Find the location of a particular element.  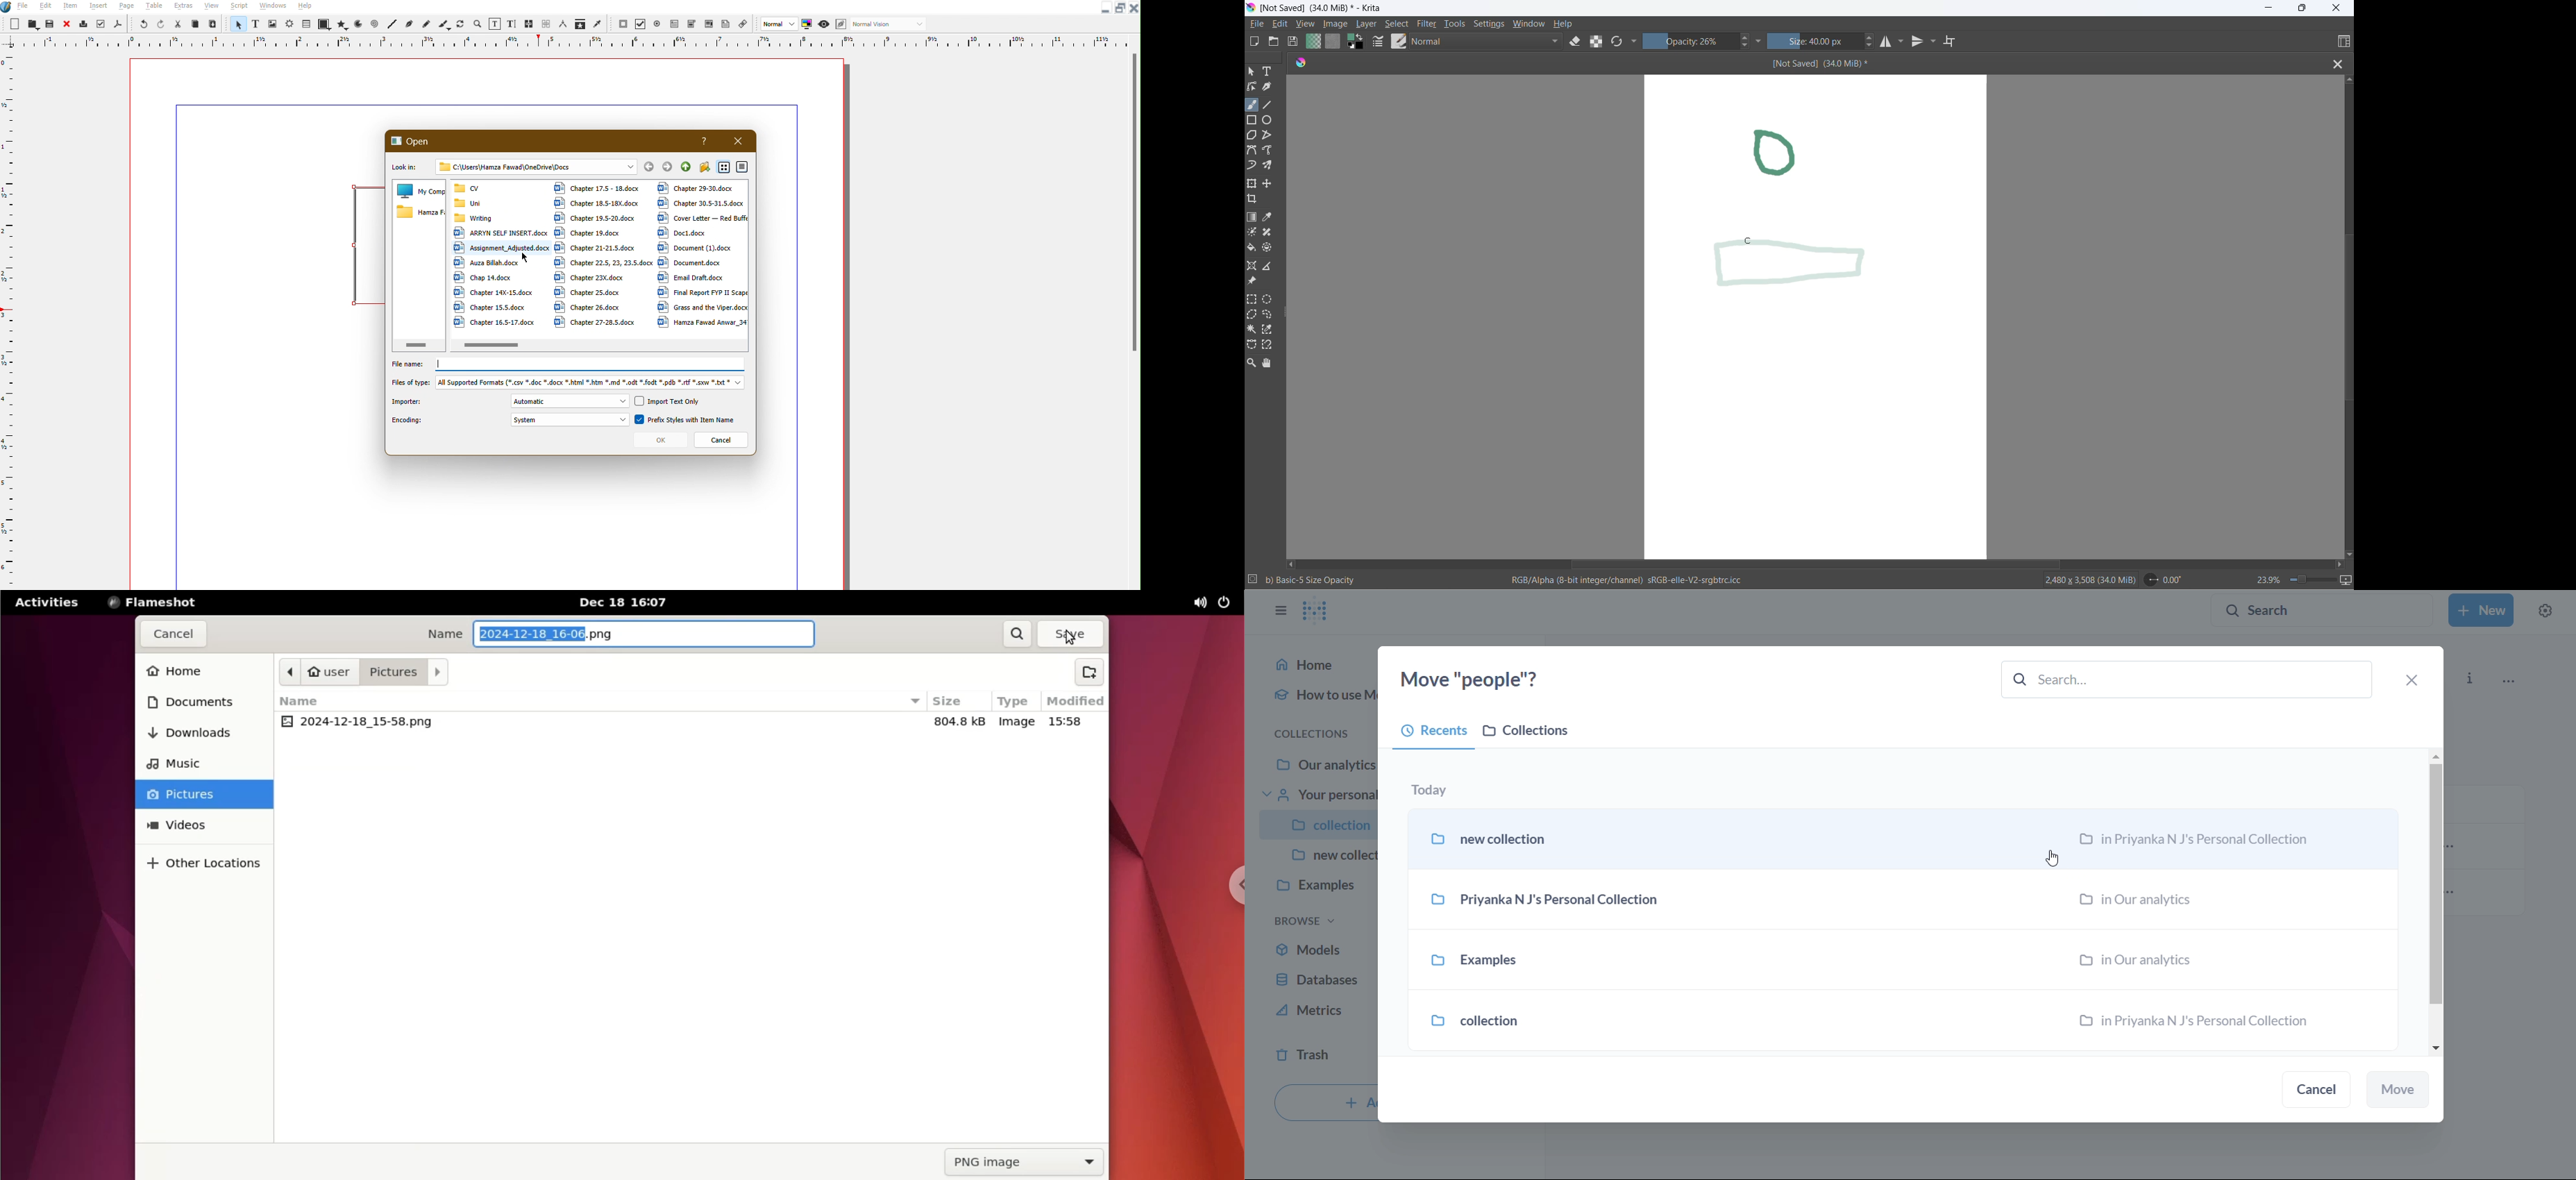

Arc is located at coordinates (358, 24).